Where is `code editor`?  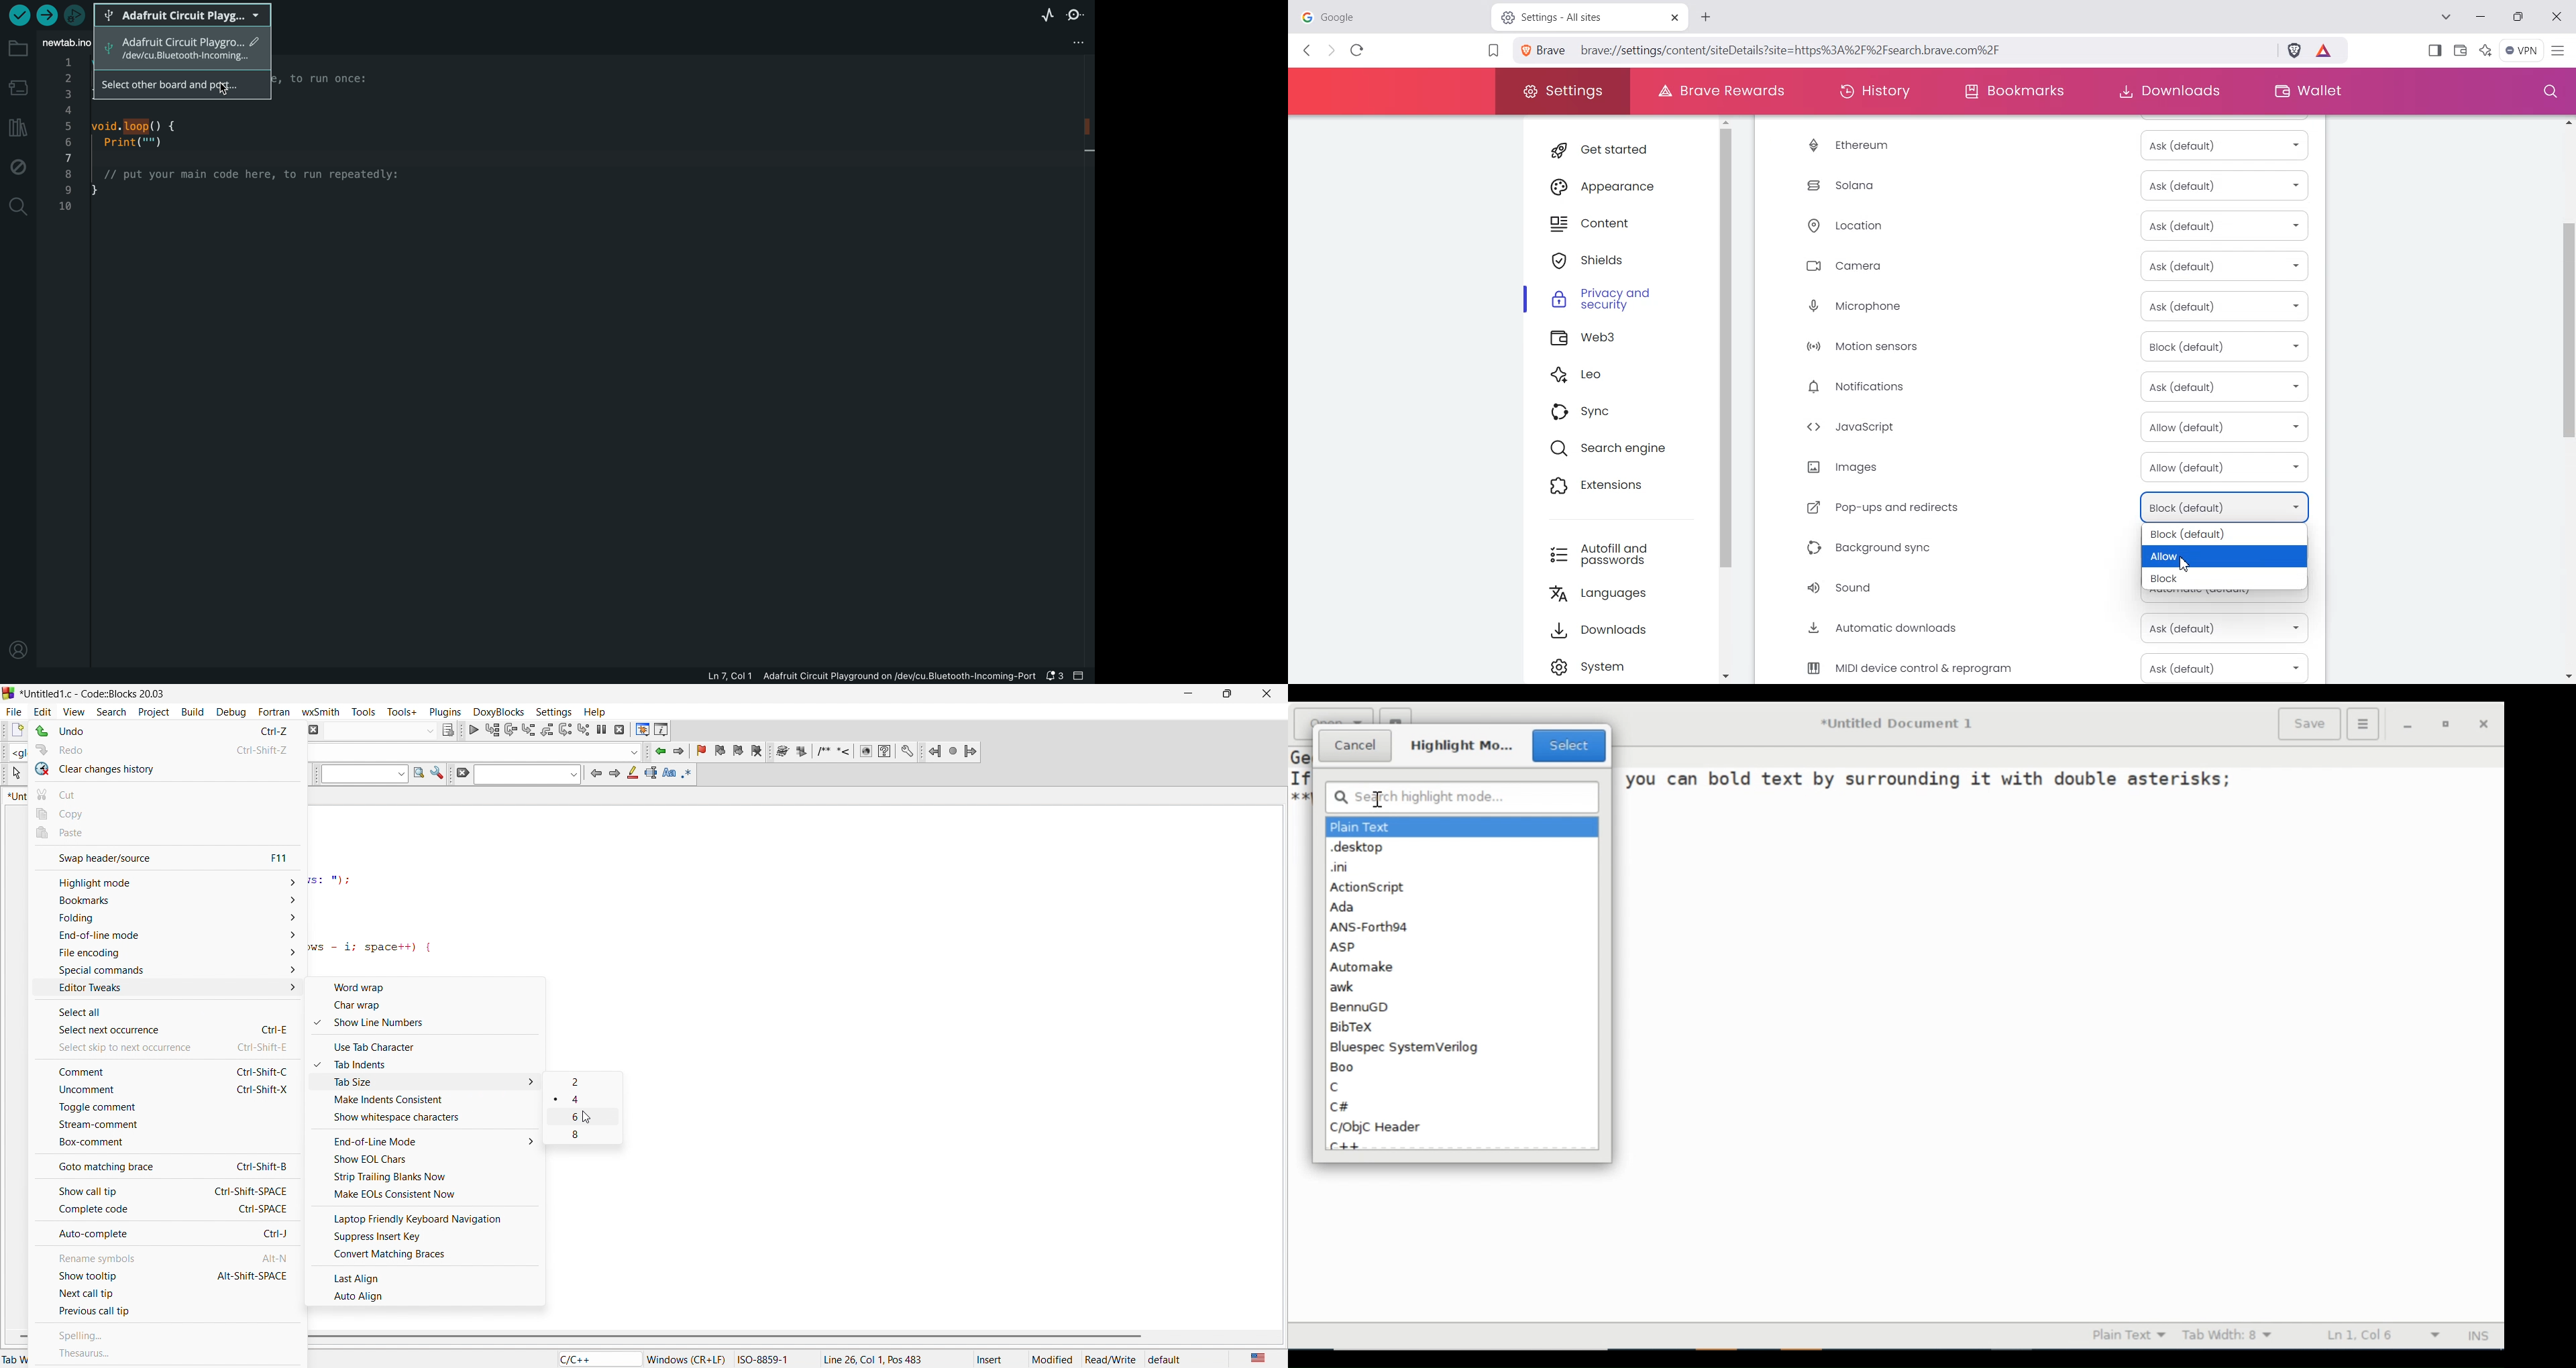 code editor is located at coordinates (509, 886).